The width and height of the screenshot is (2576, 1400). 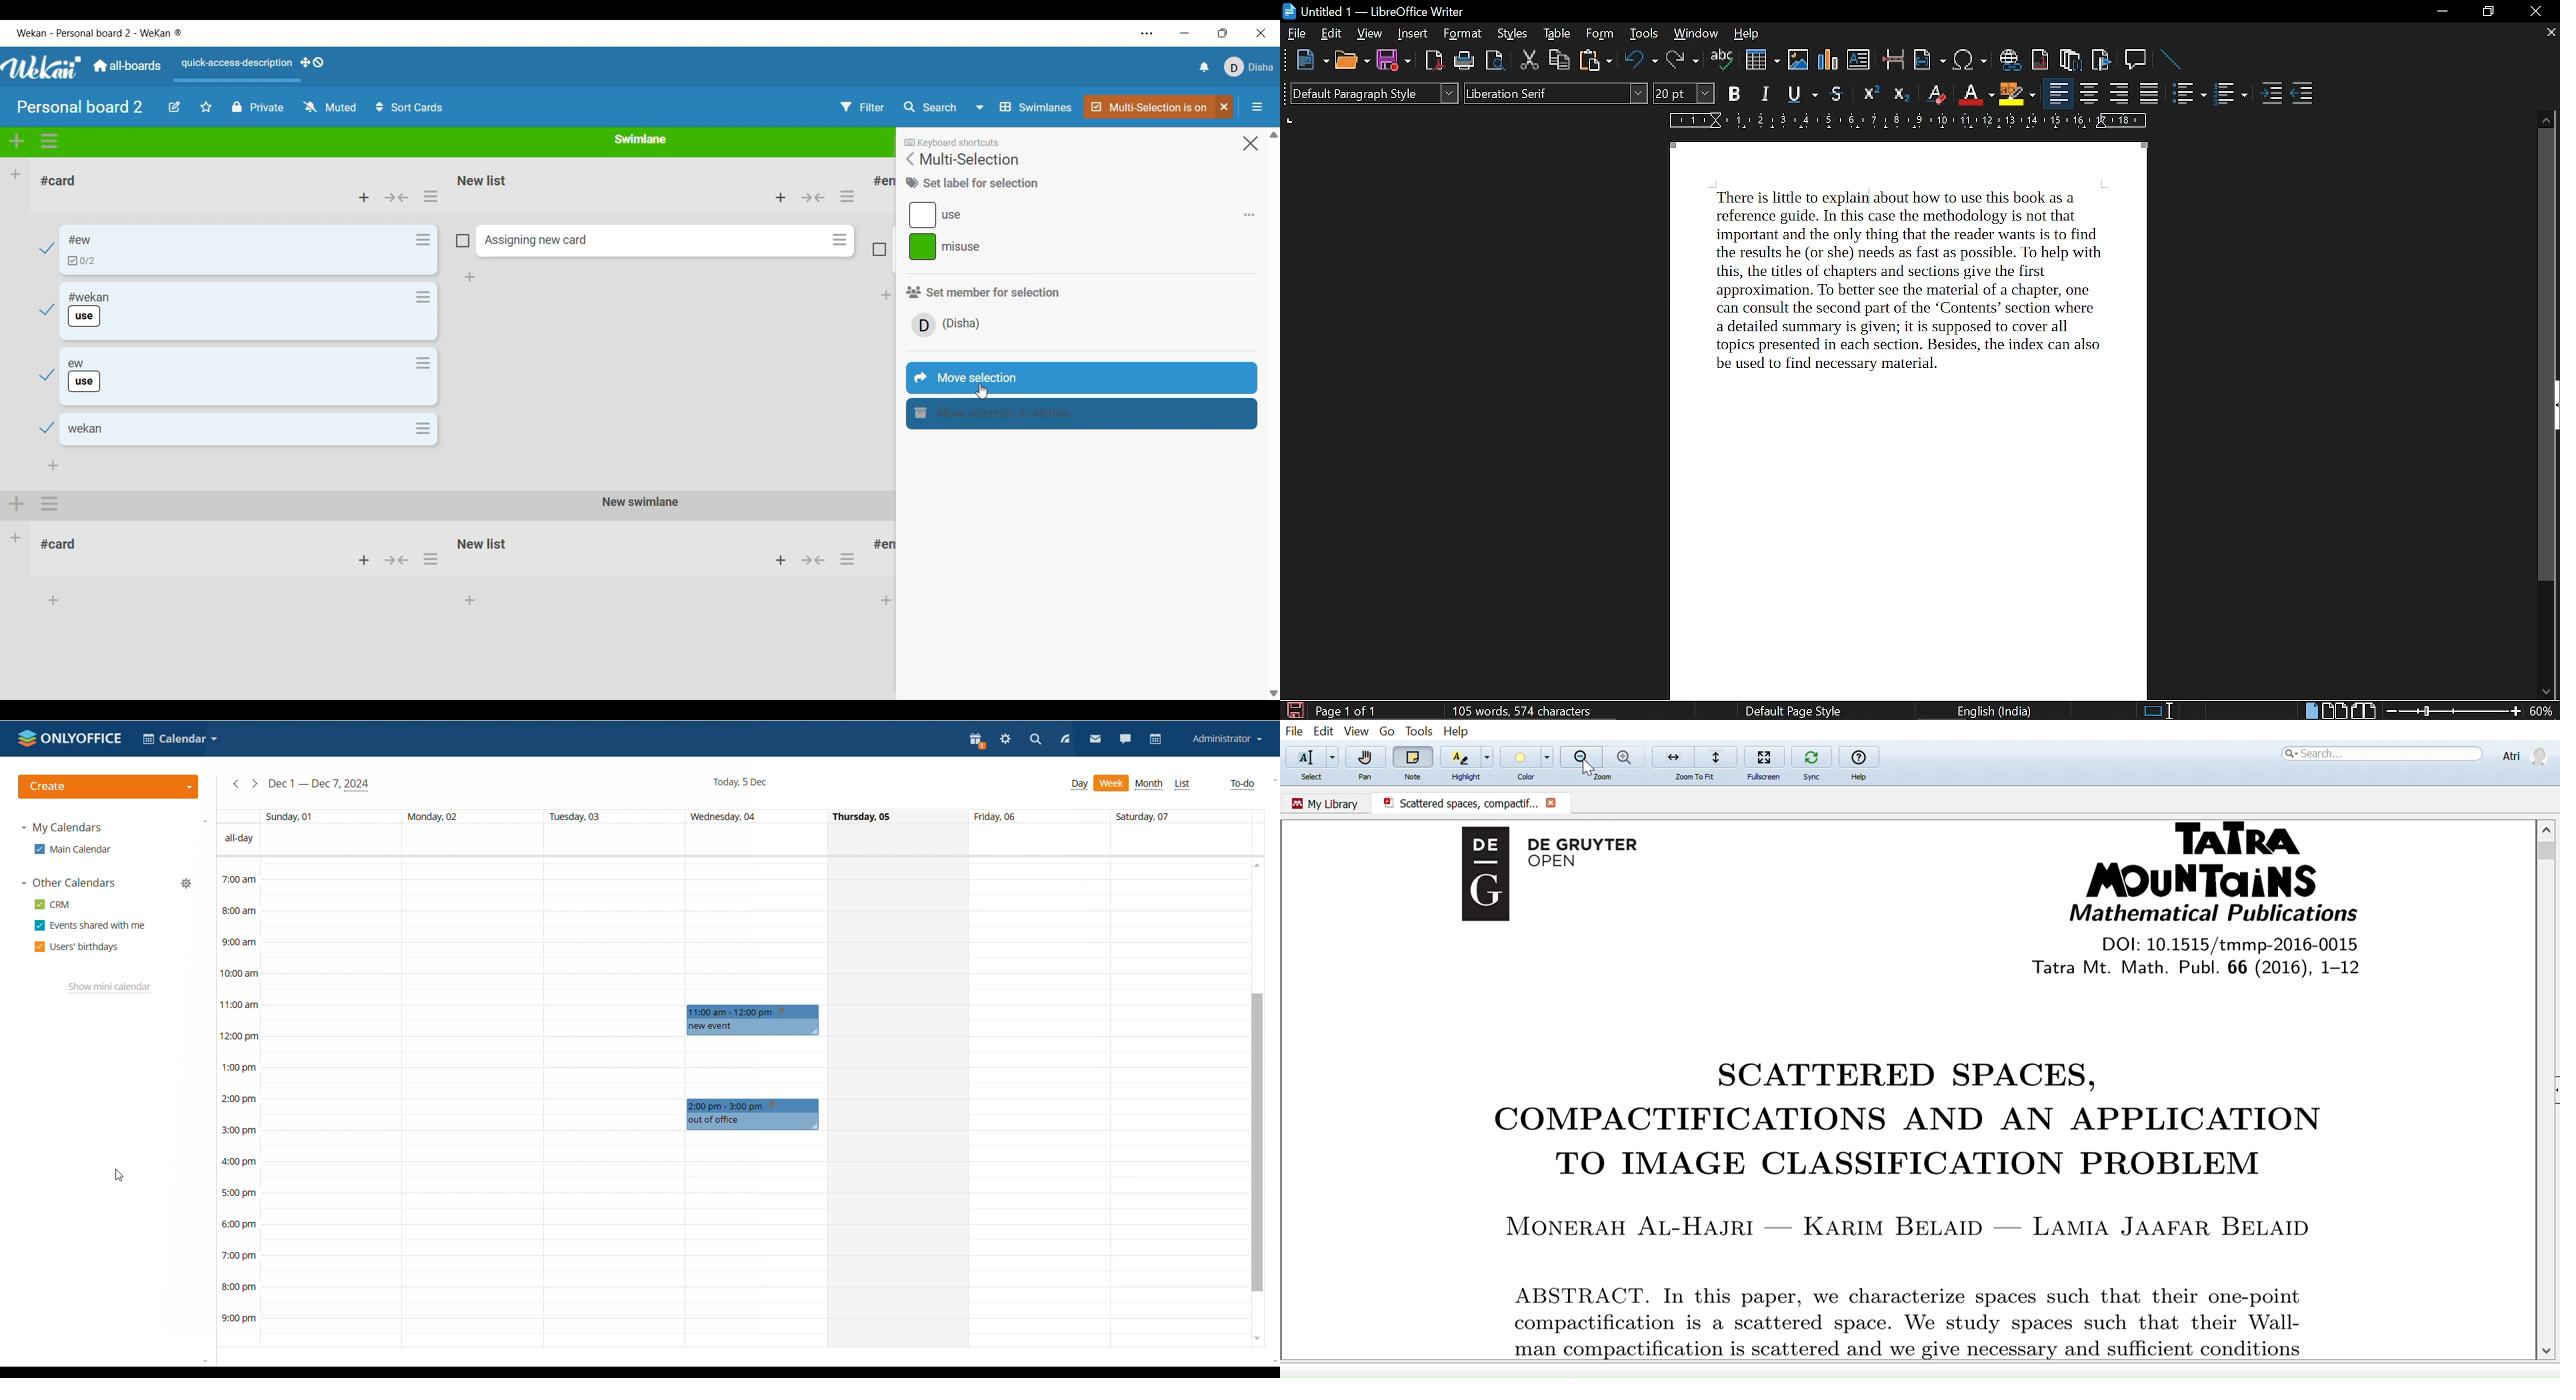 What do you see at coordinates (1317, 778) in the screenshot?
I see `Select` at bounding box center [1317, 778].